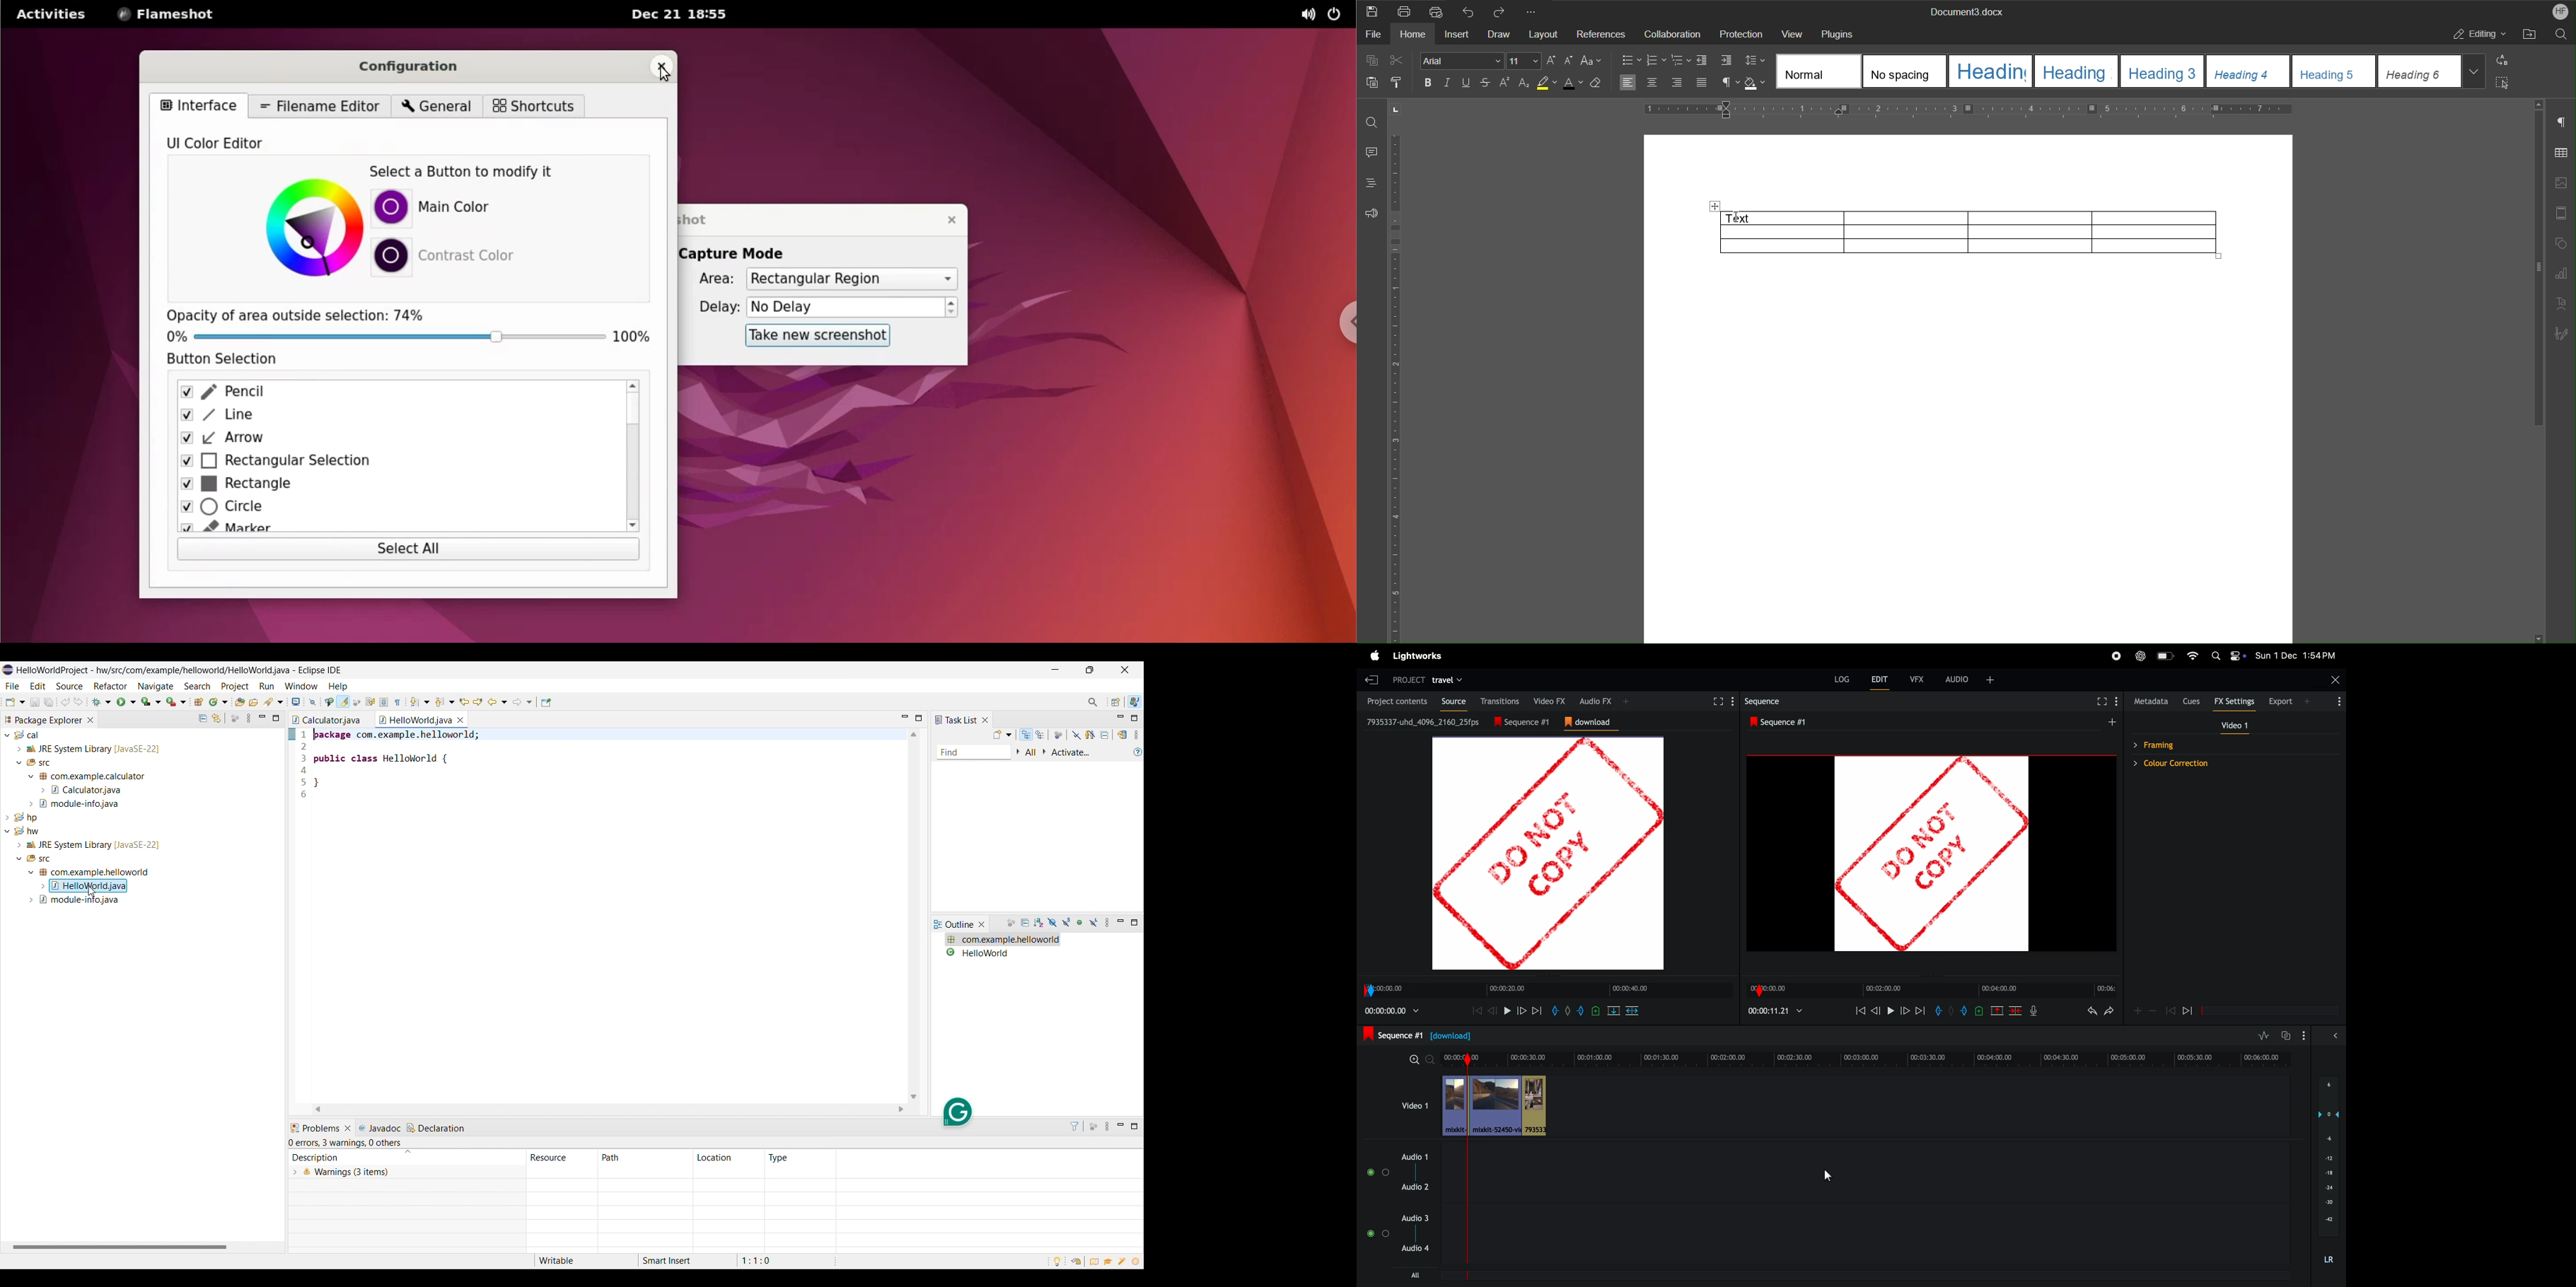 The width and height of the screenshot is (2576, 1288). Describe the element at coordinates (2167, 656) in the screenshot. I see `battery` at that location.